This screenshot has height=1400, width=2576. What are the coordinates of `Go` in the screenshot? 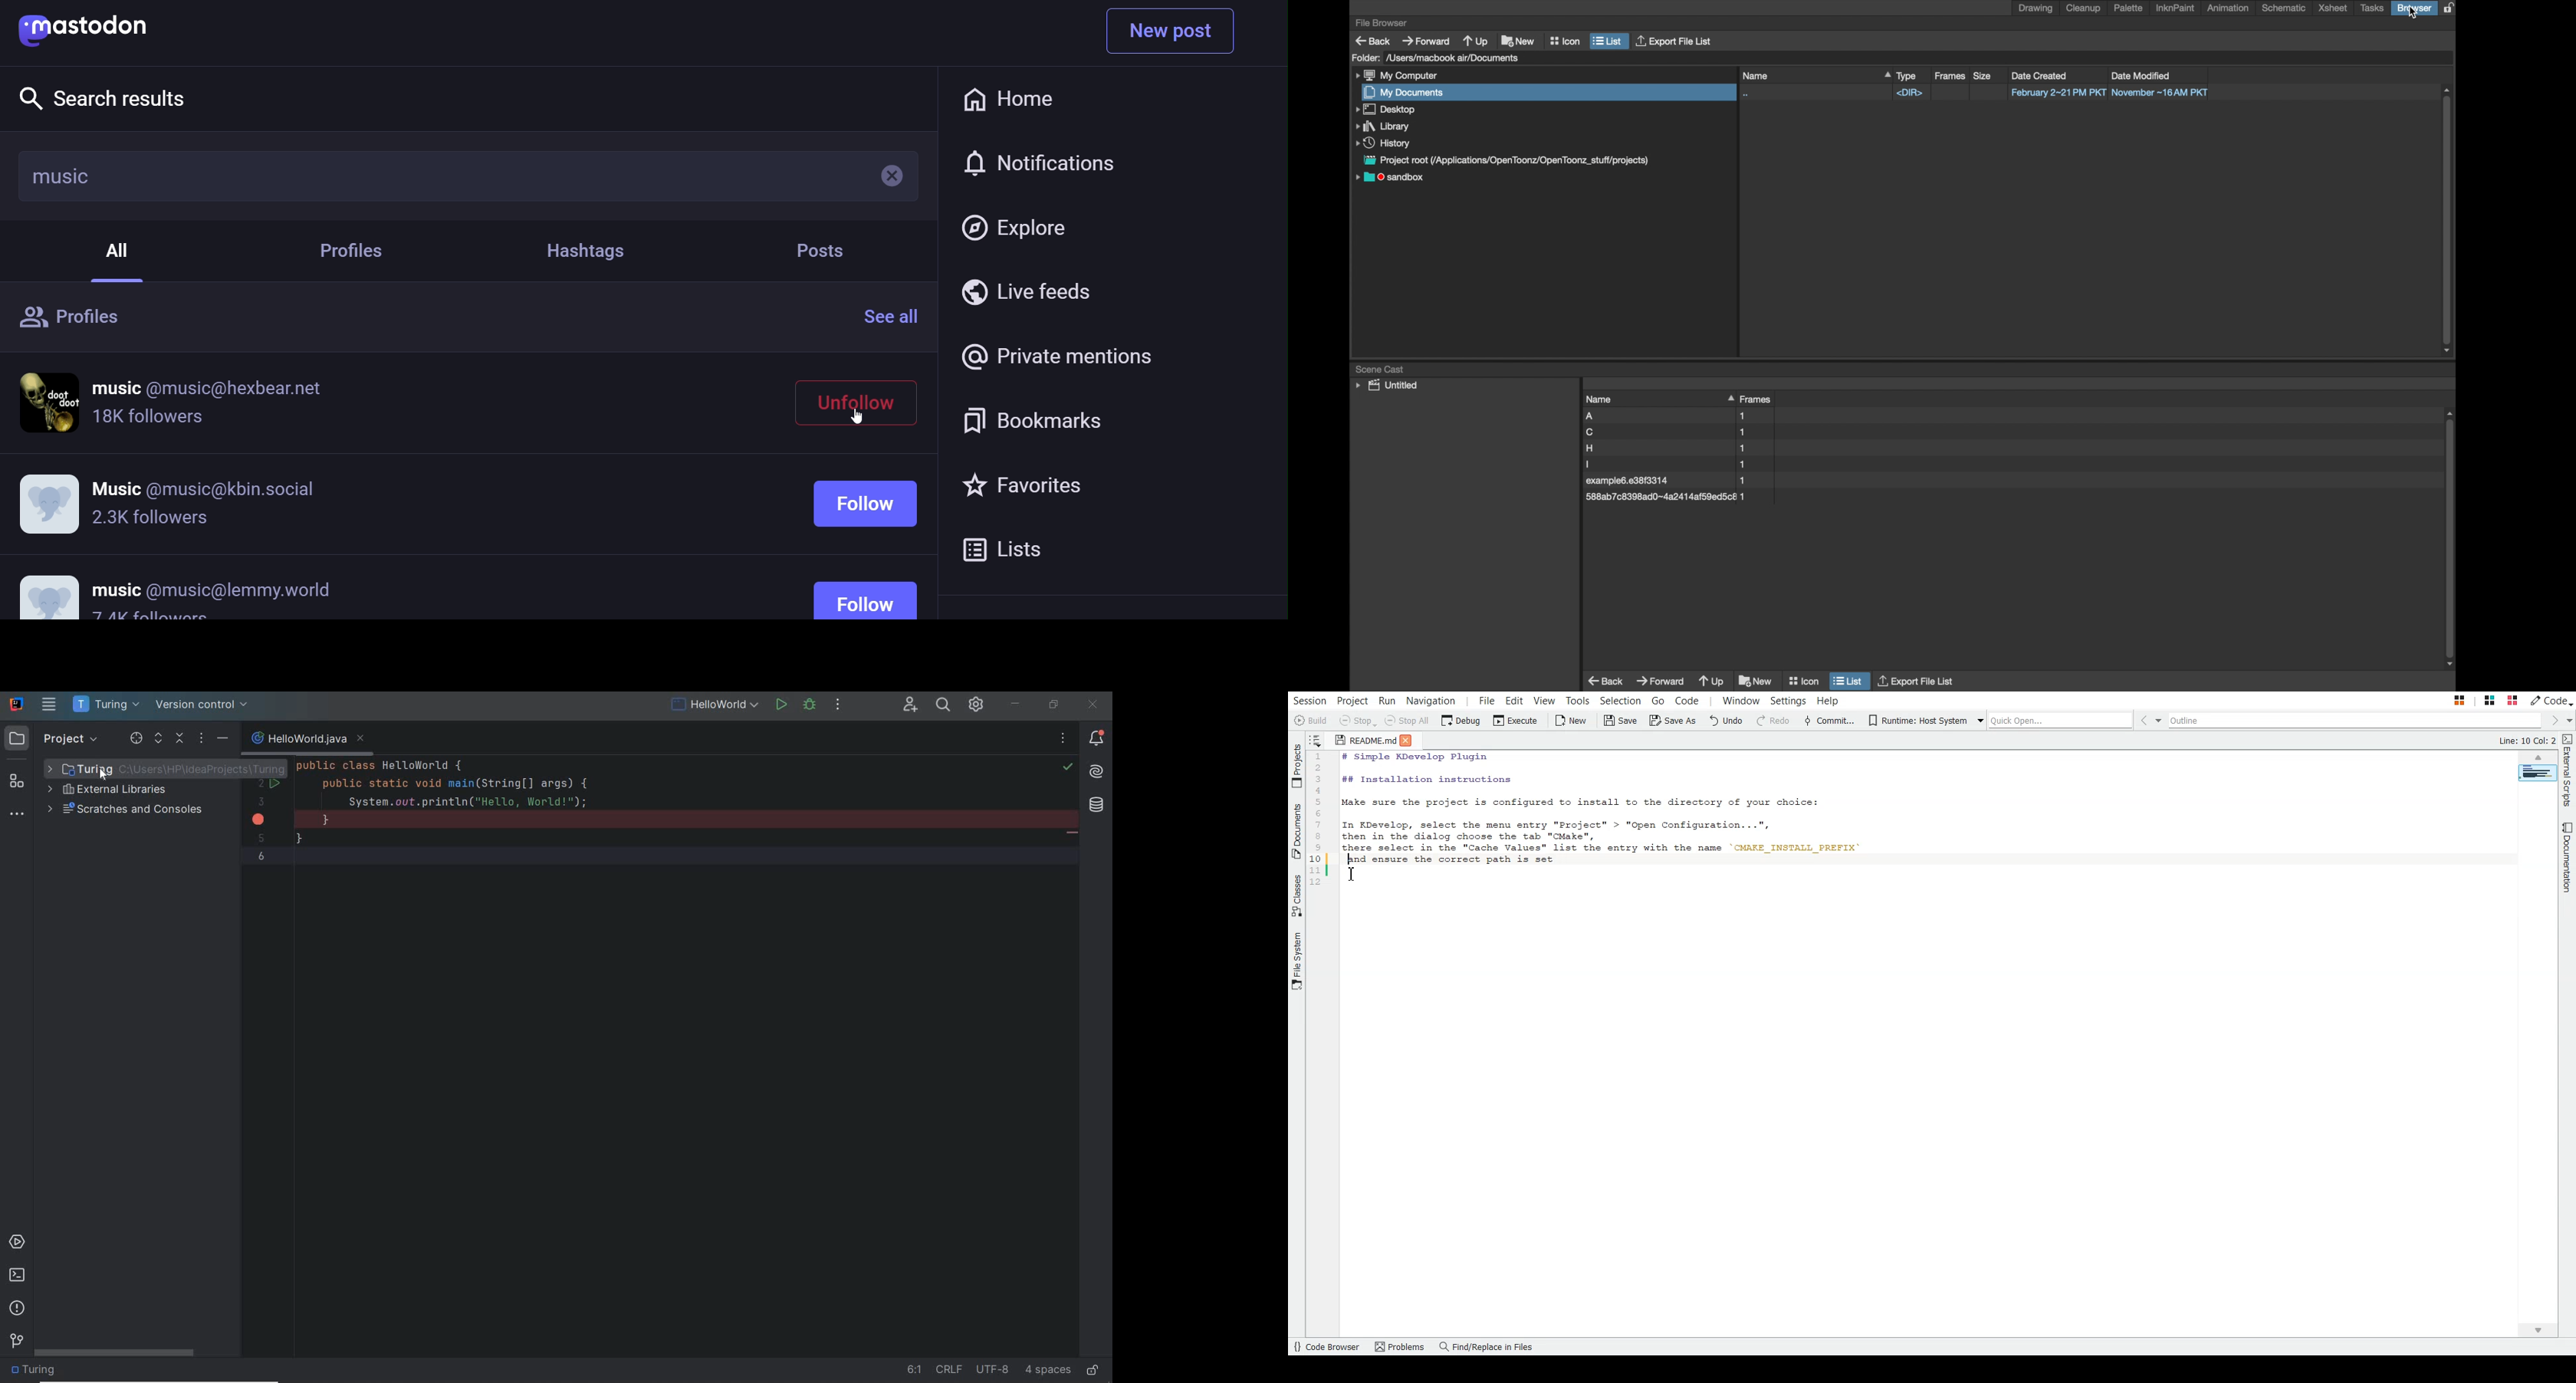 It's located at (1658, 700).